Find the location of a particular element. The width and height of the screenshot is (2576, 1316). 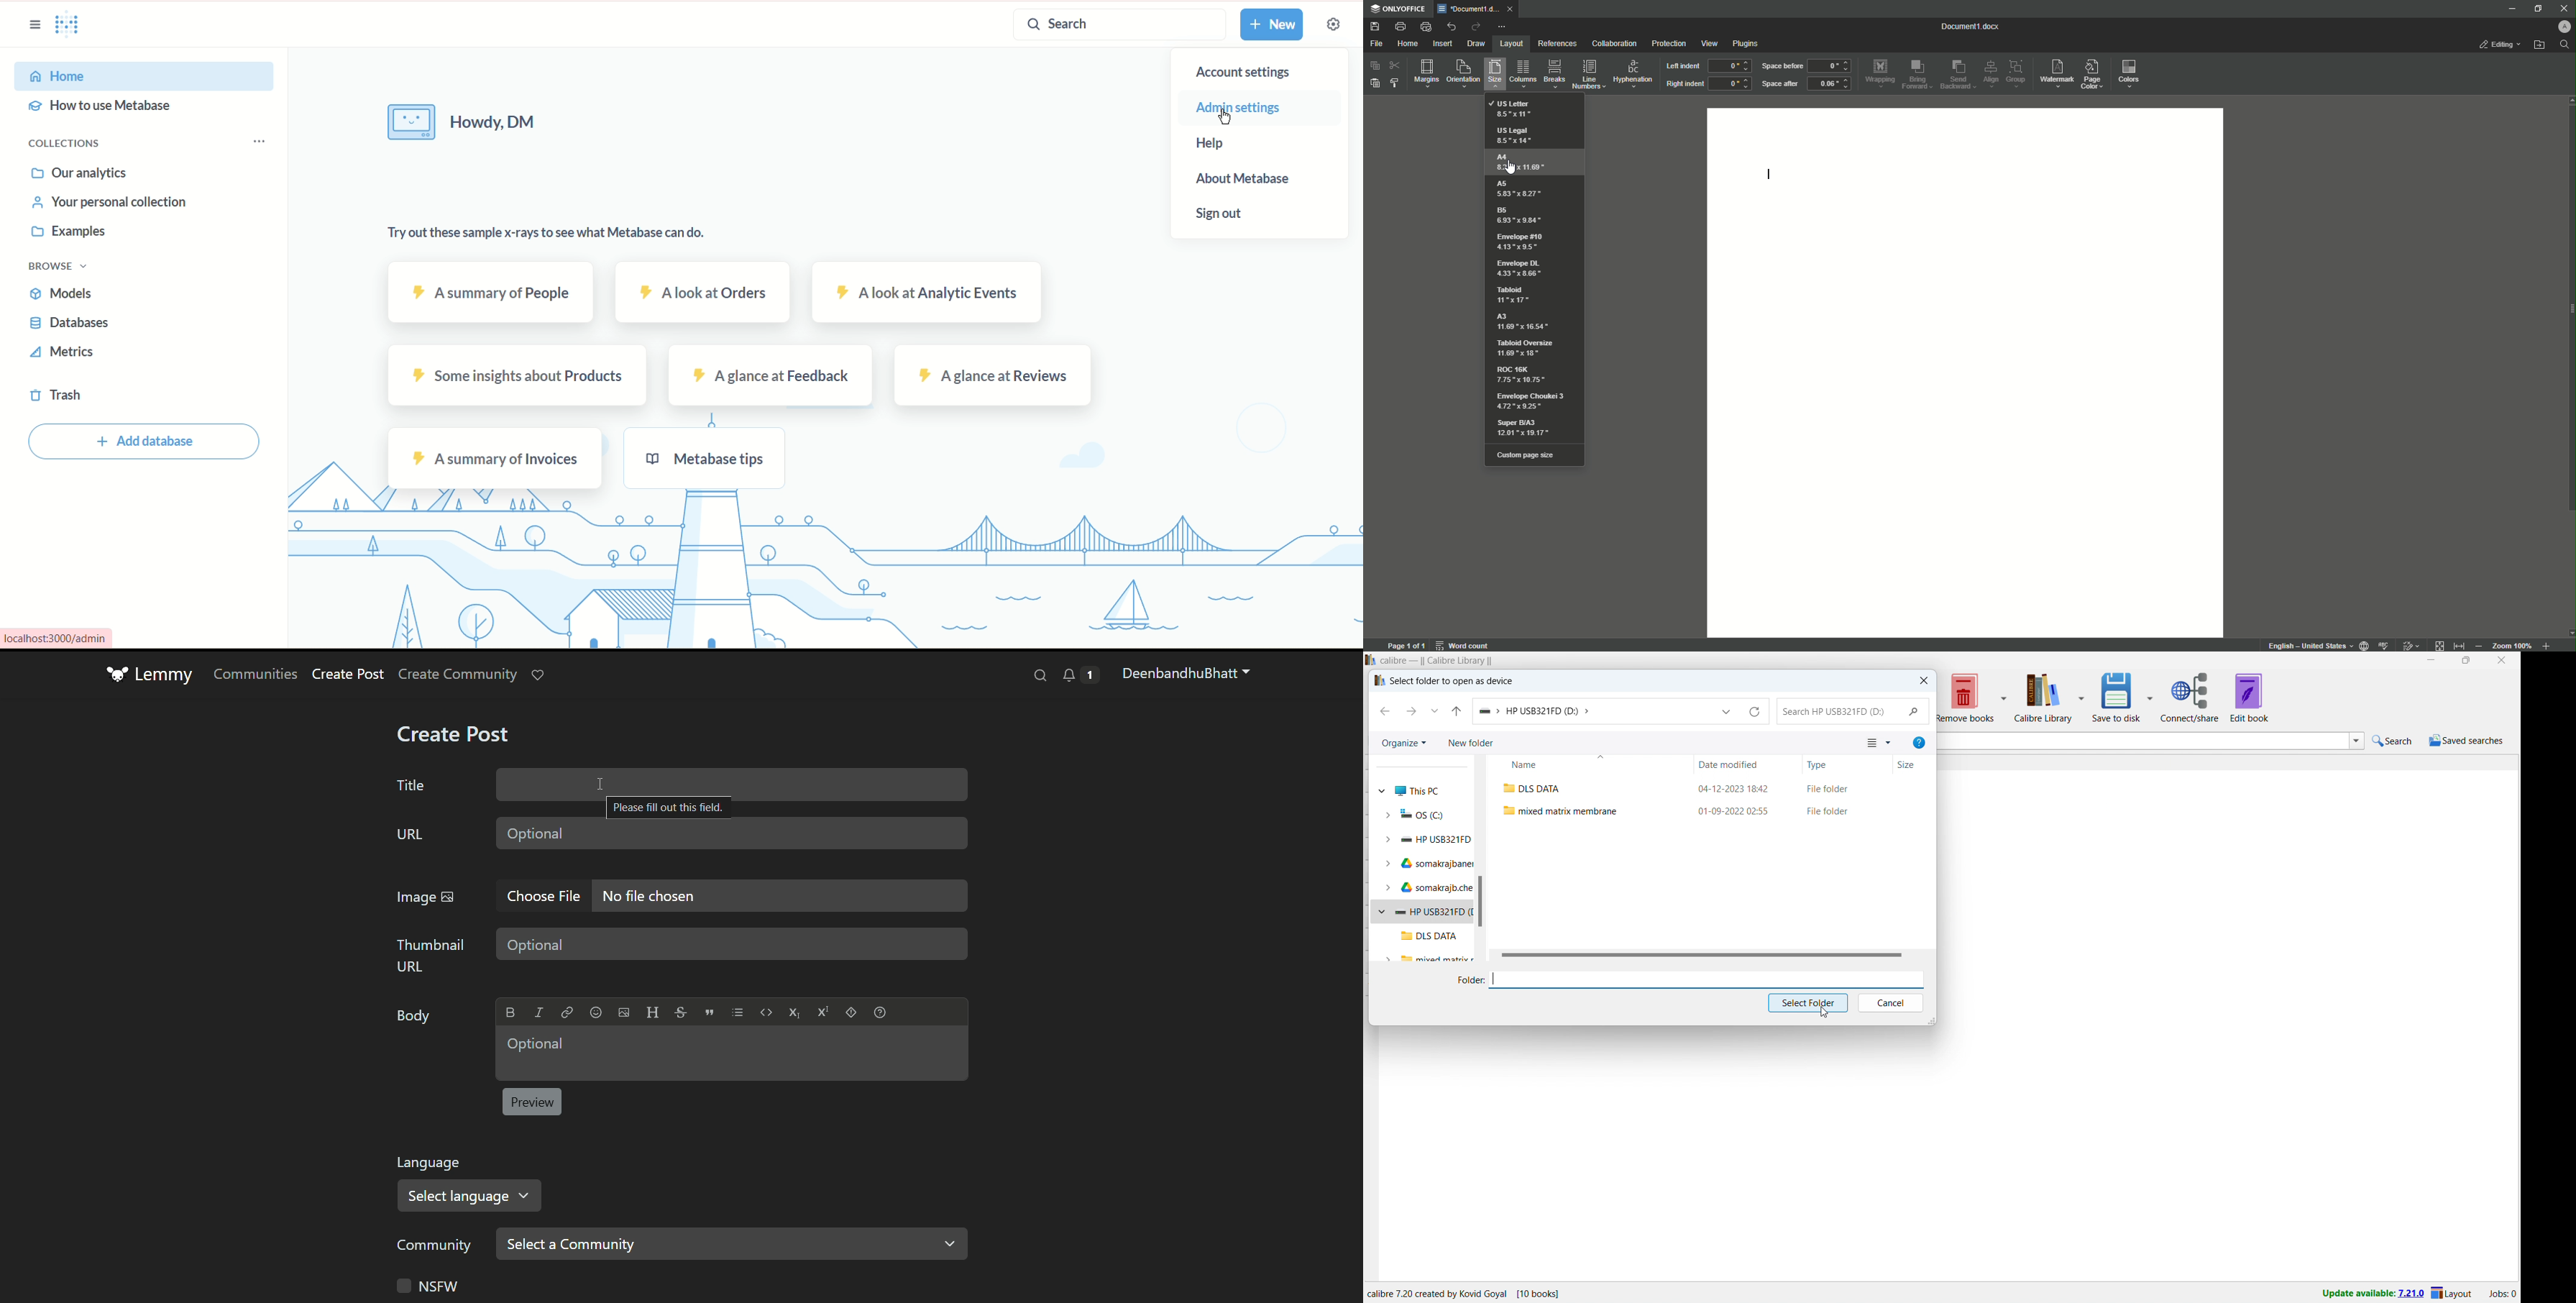

settings is located at coordinates (1330, 26).